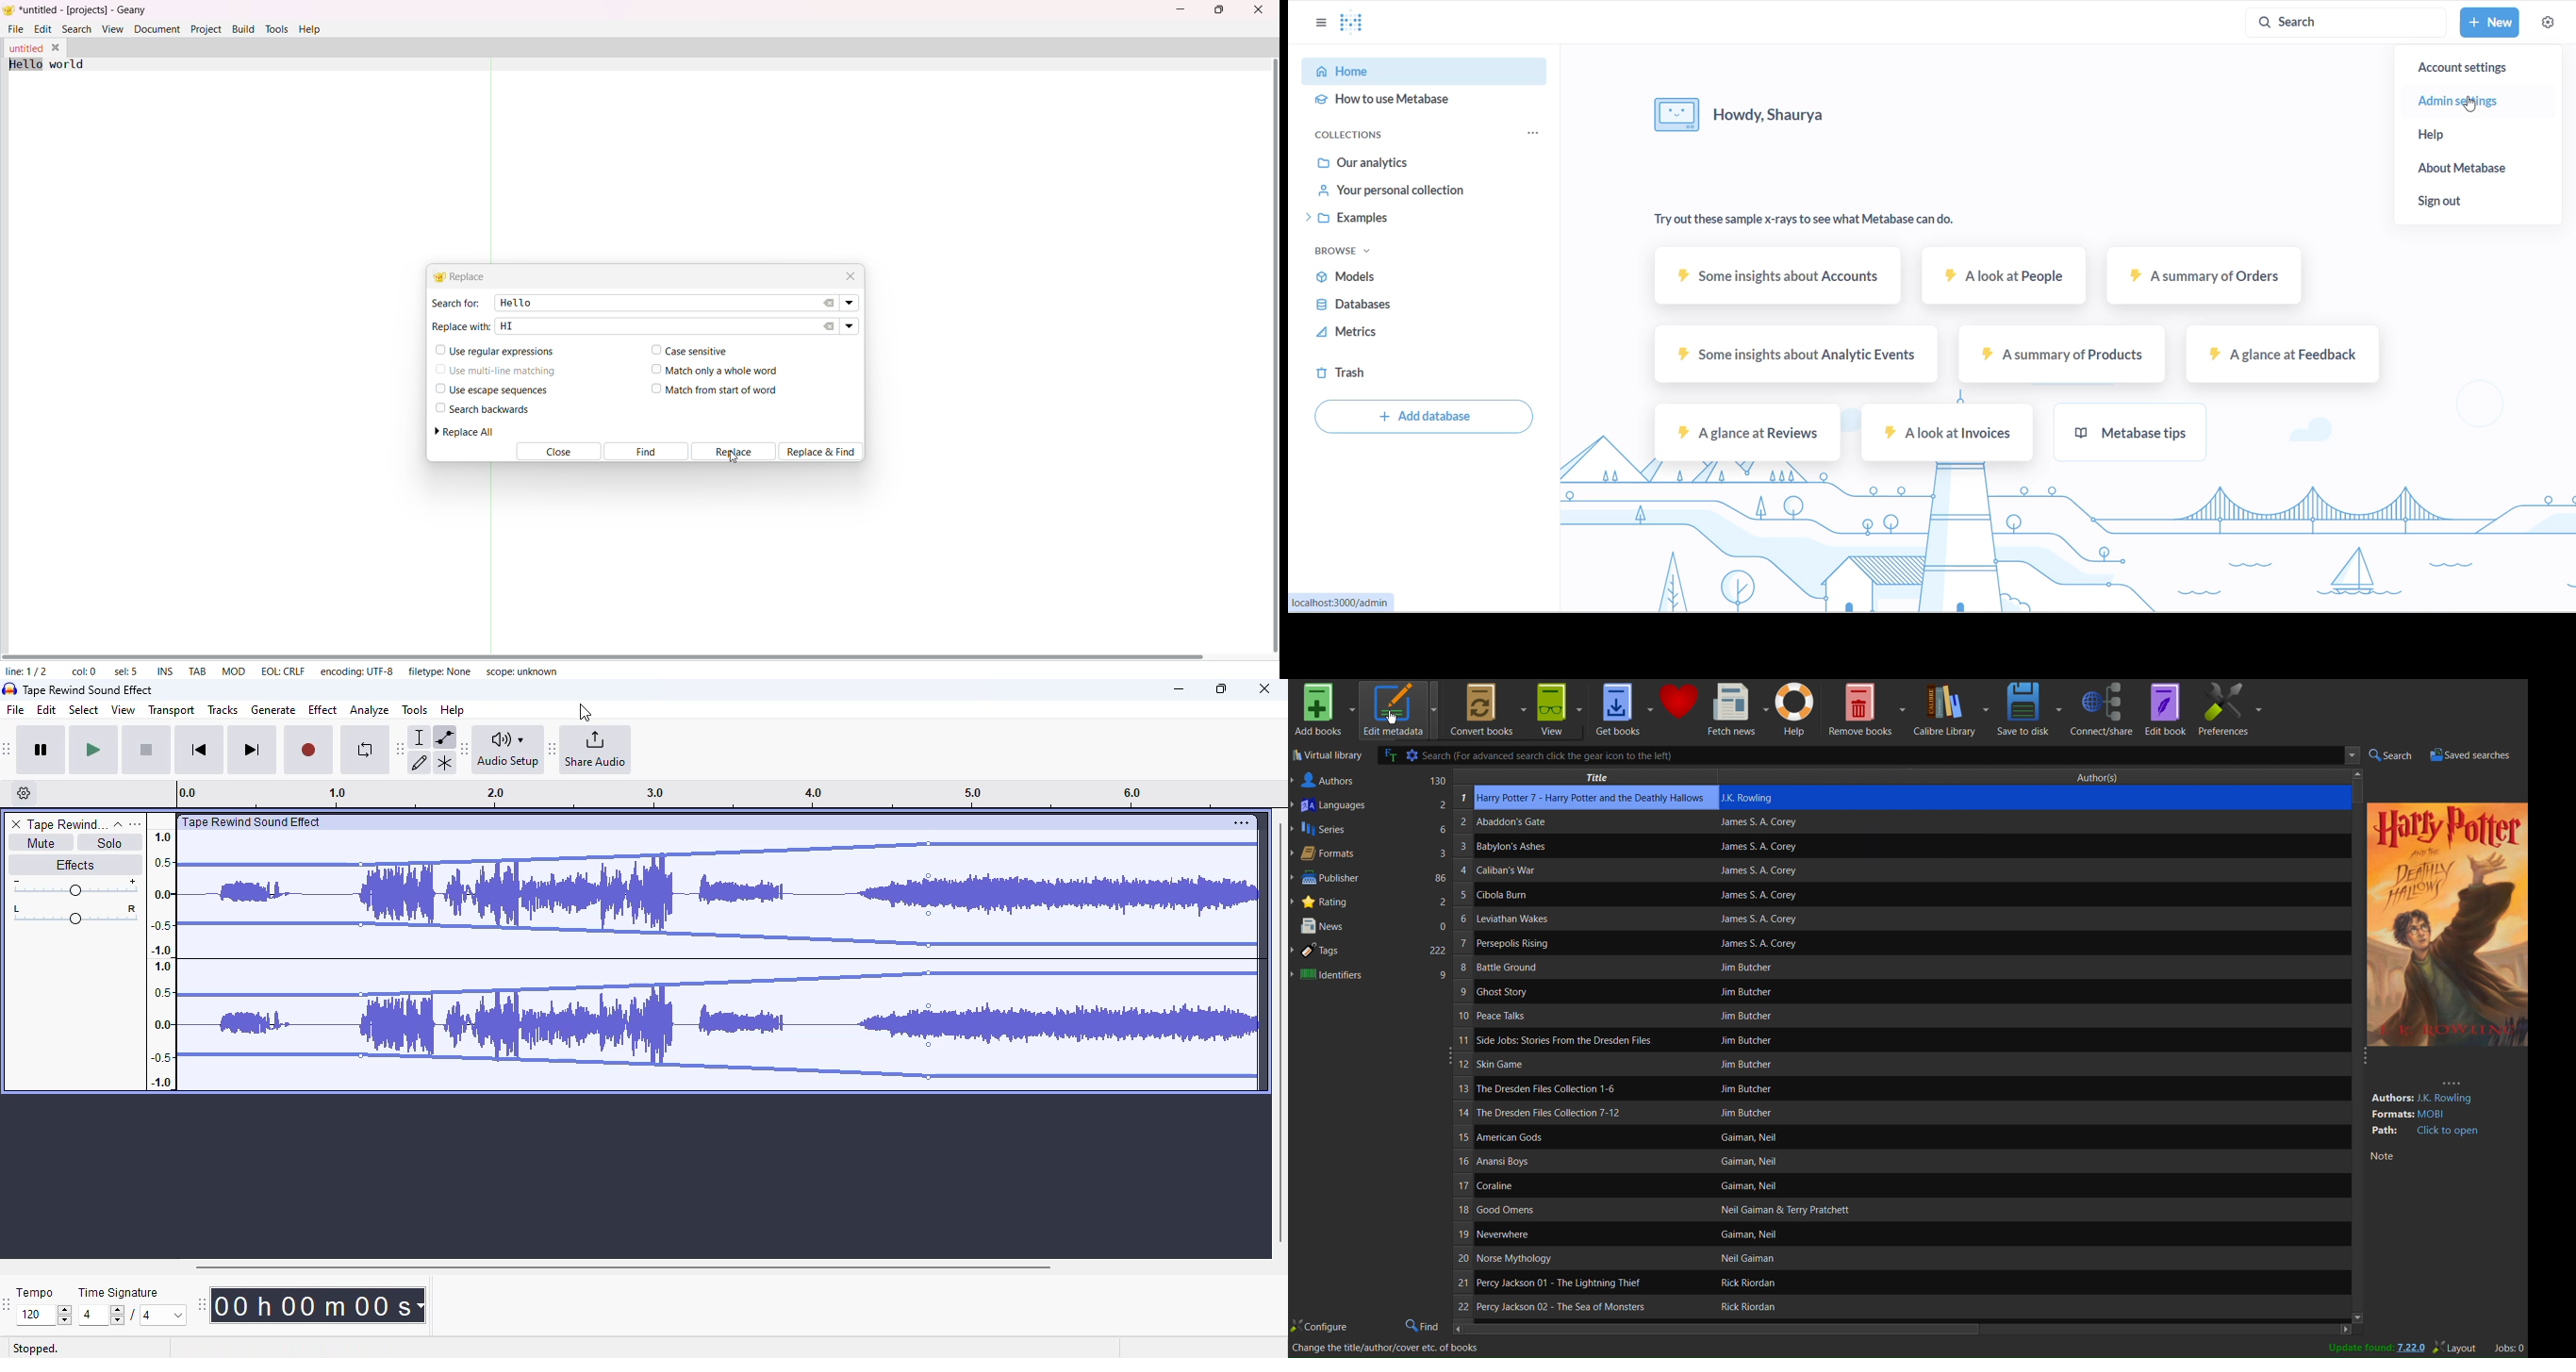 The image size is (2576, 1372). Describe the element at coordinates (1424, 417) in the screenshot. I see `ADD DATABASE` at that location.